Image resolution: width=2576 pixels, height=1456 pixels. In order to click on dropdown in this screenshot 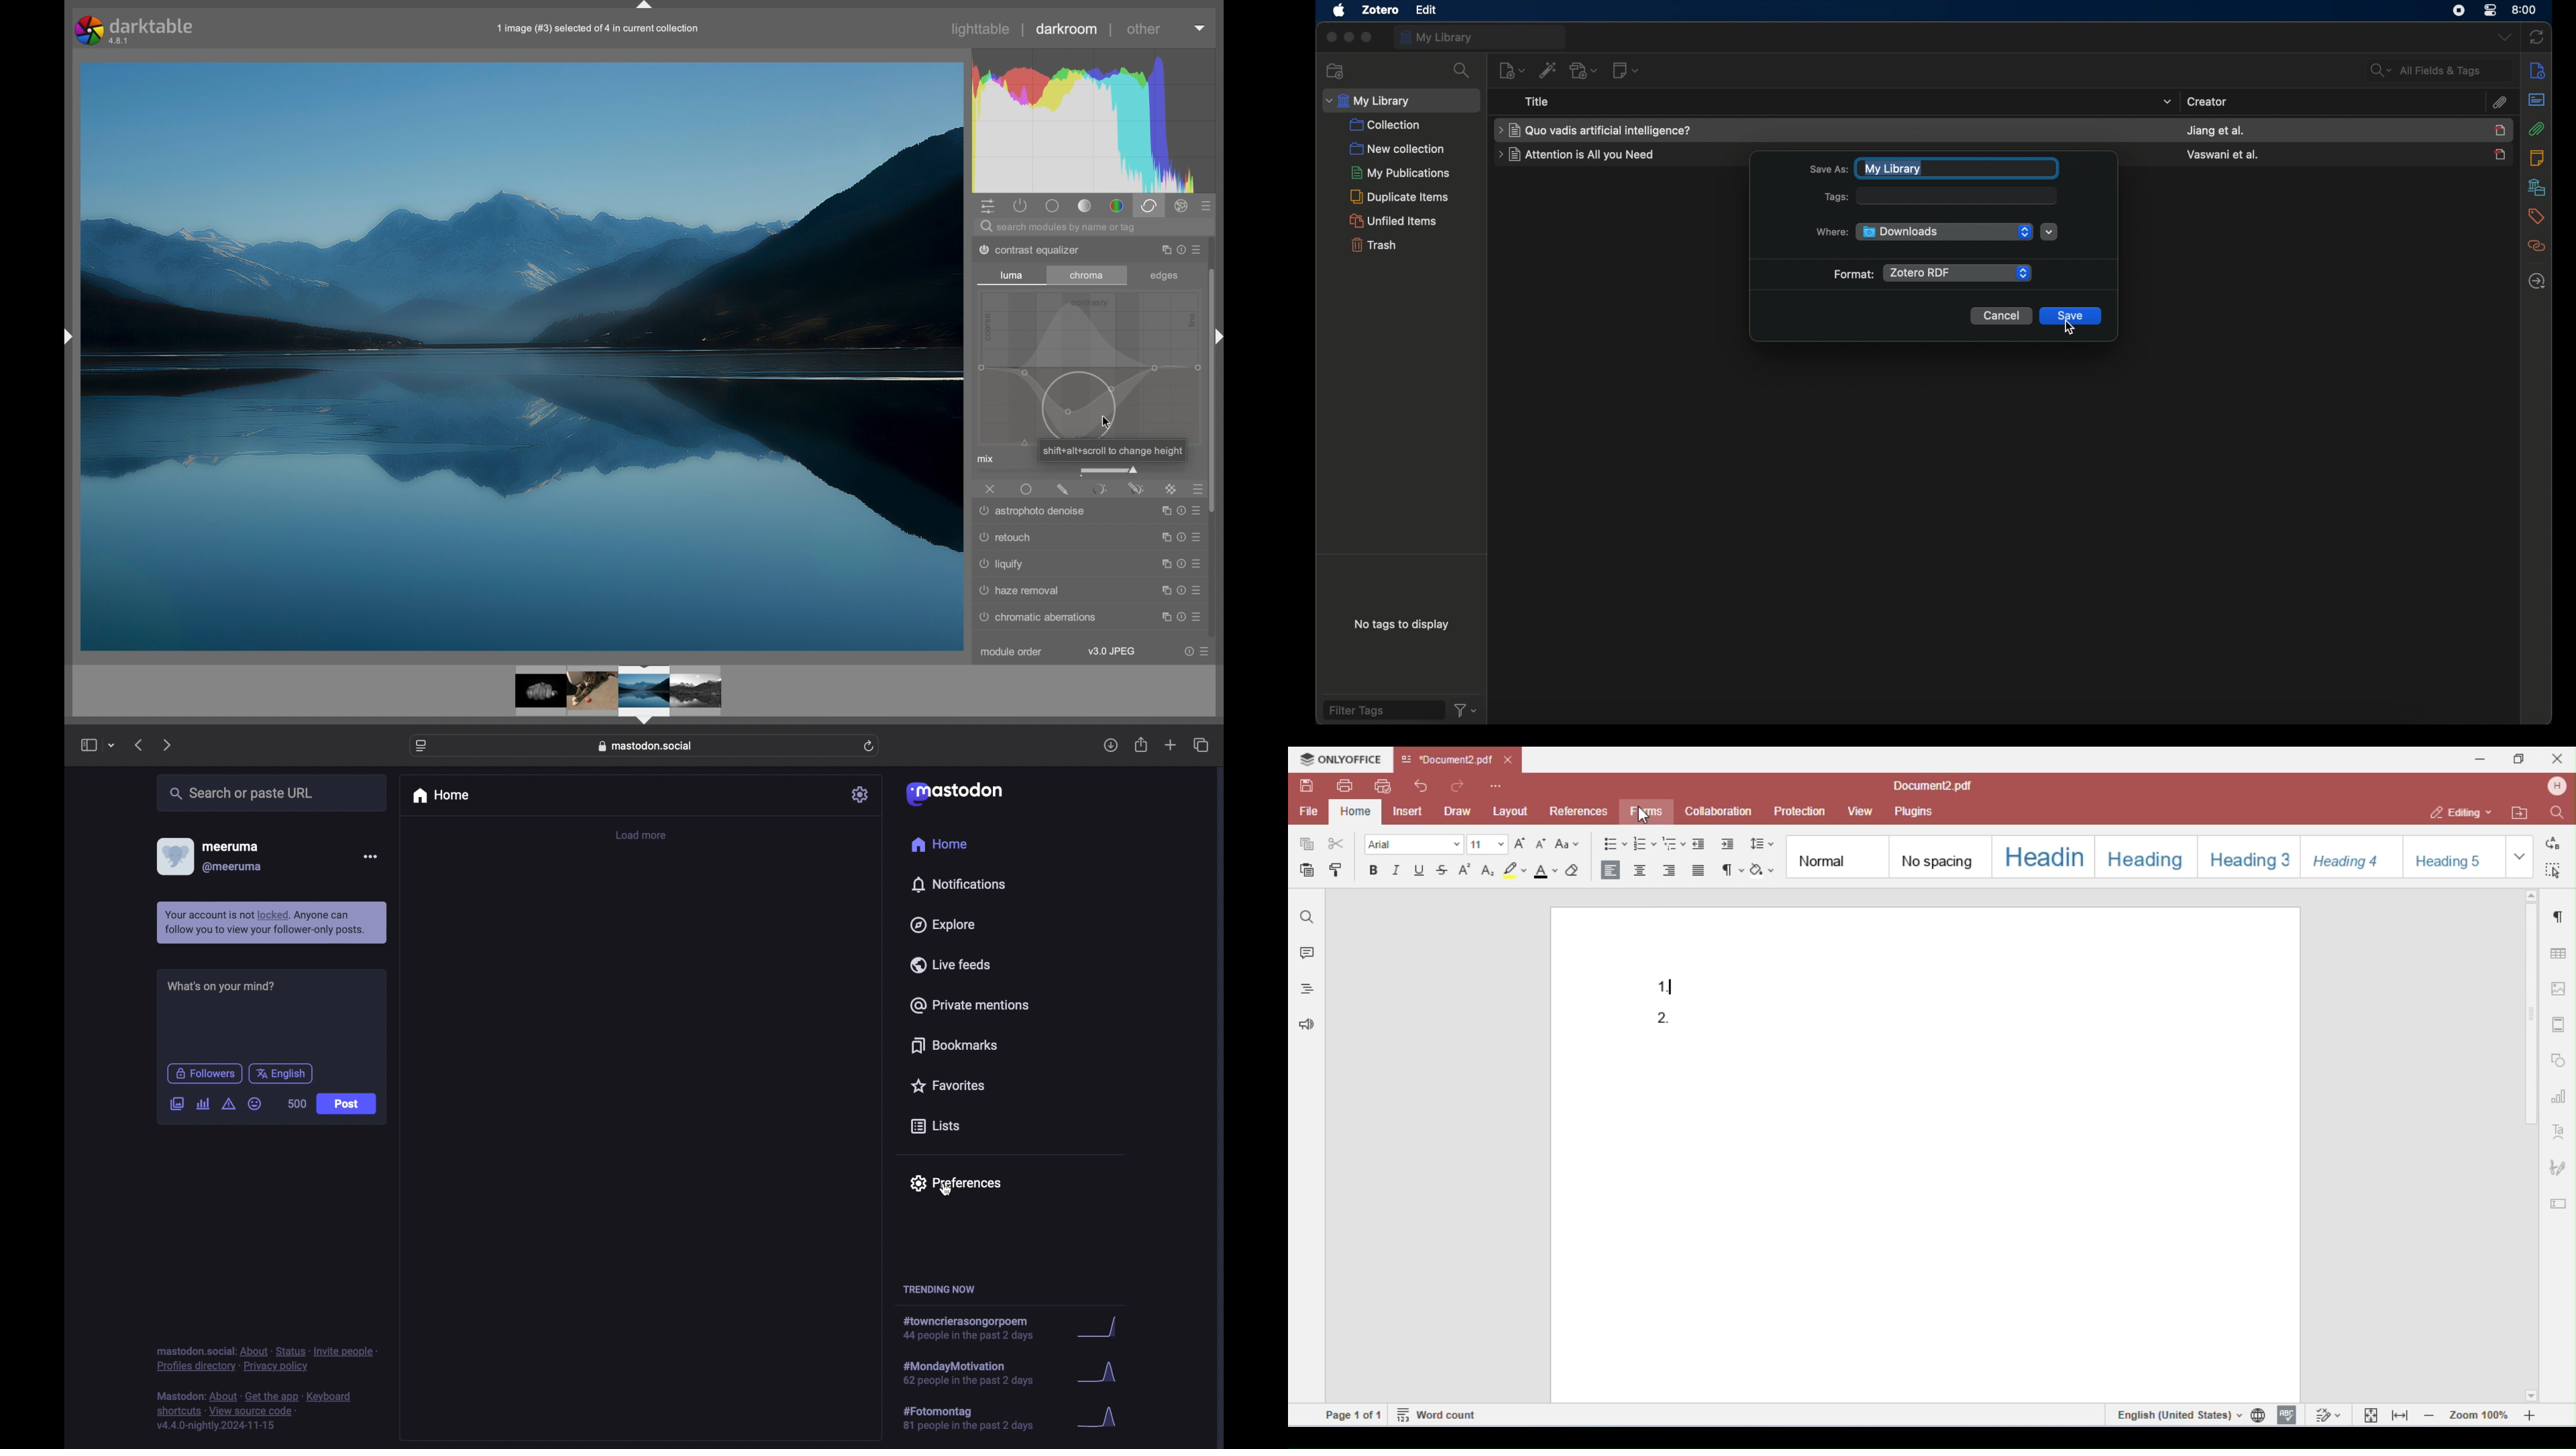, I will do `click(1200, 28)`.